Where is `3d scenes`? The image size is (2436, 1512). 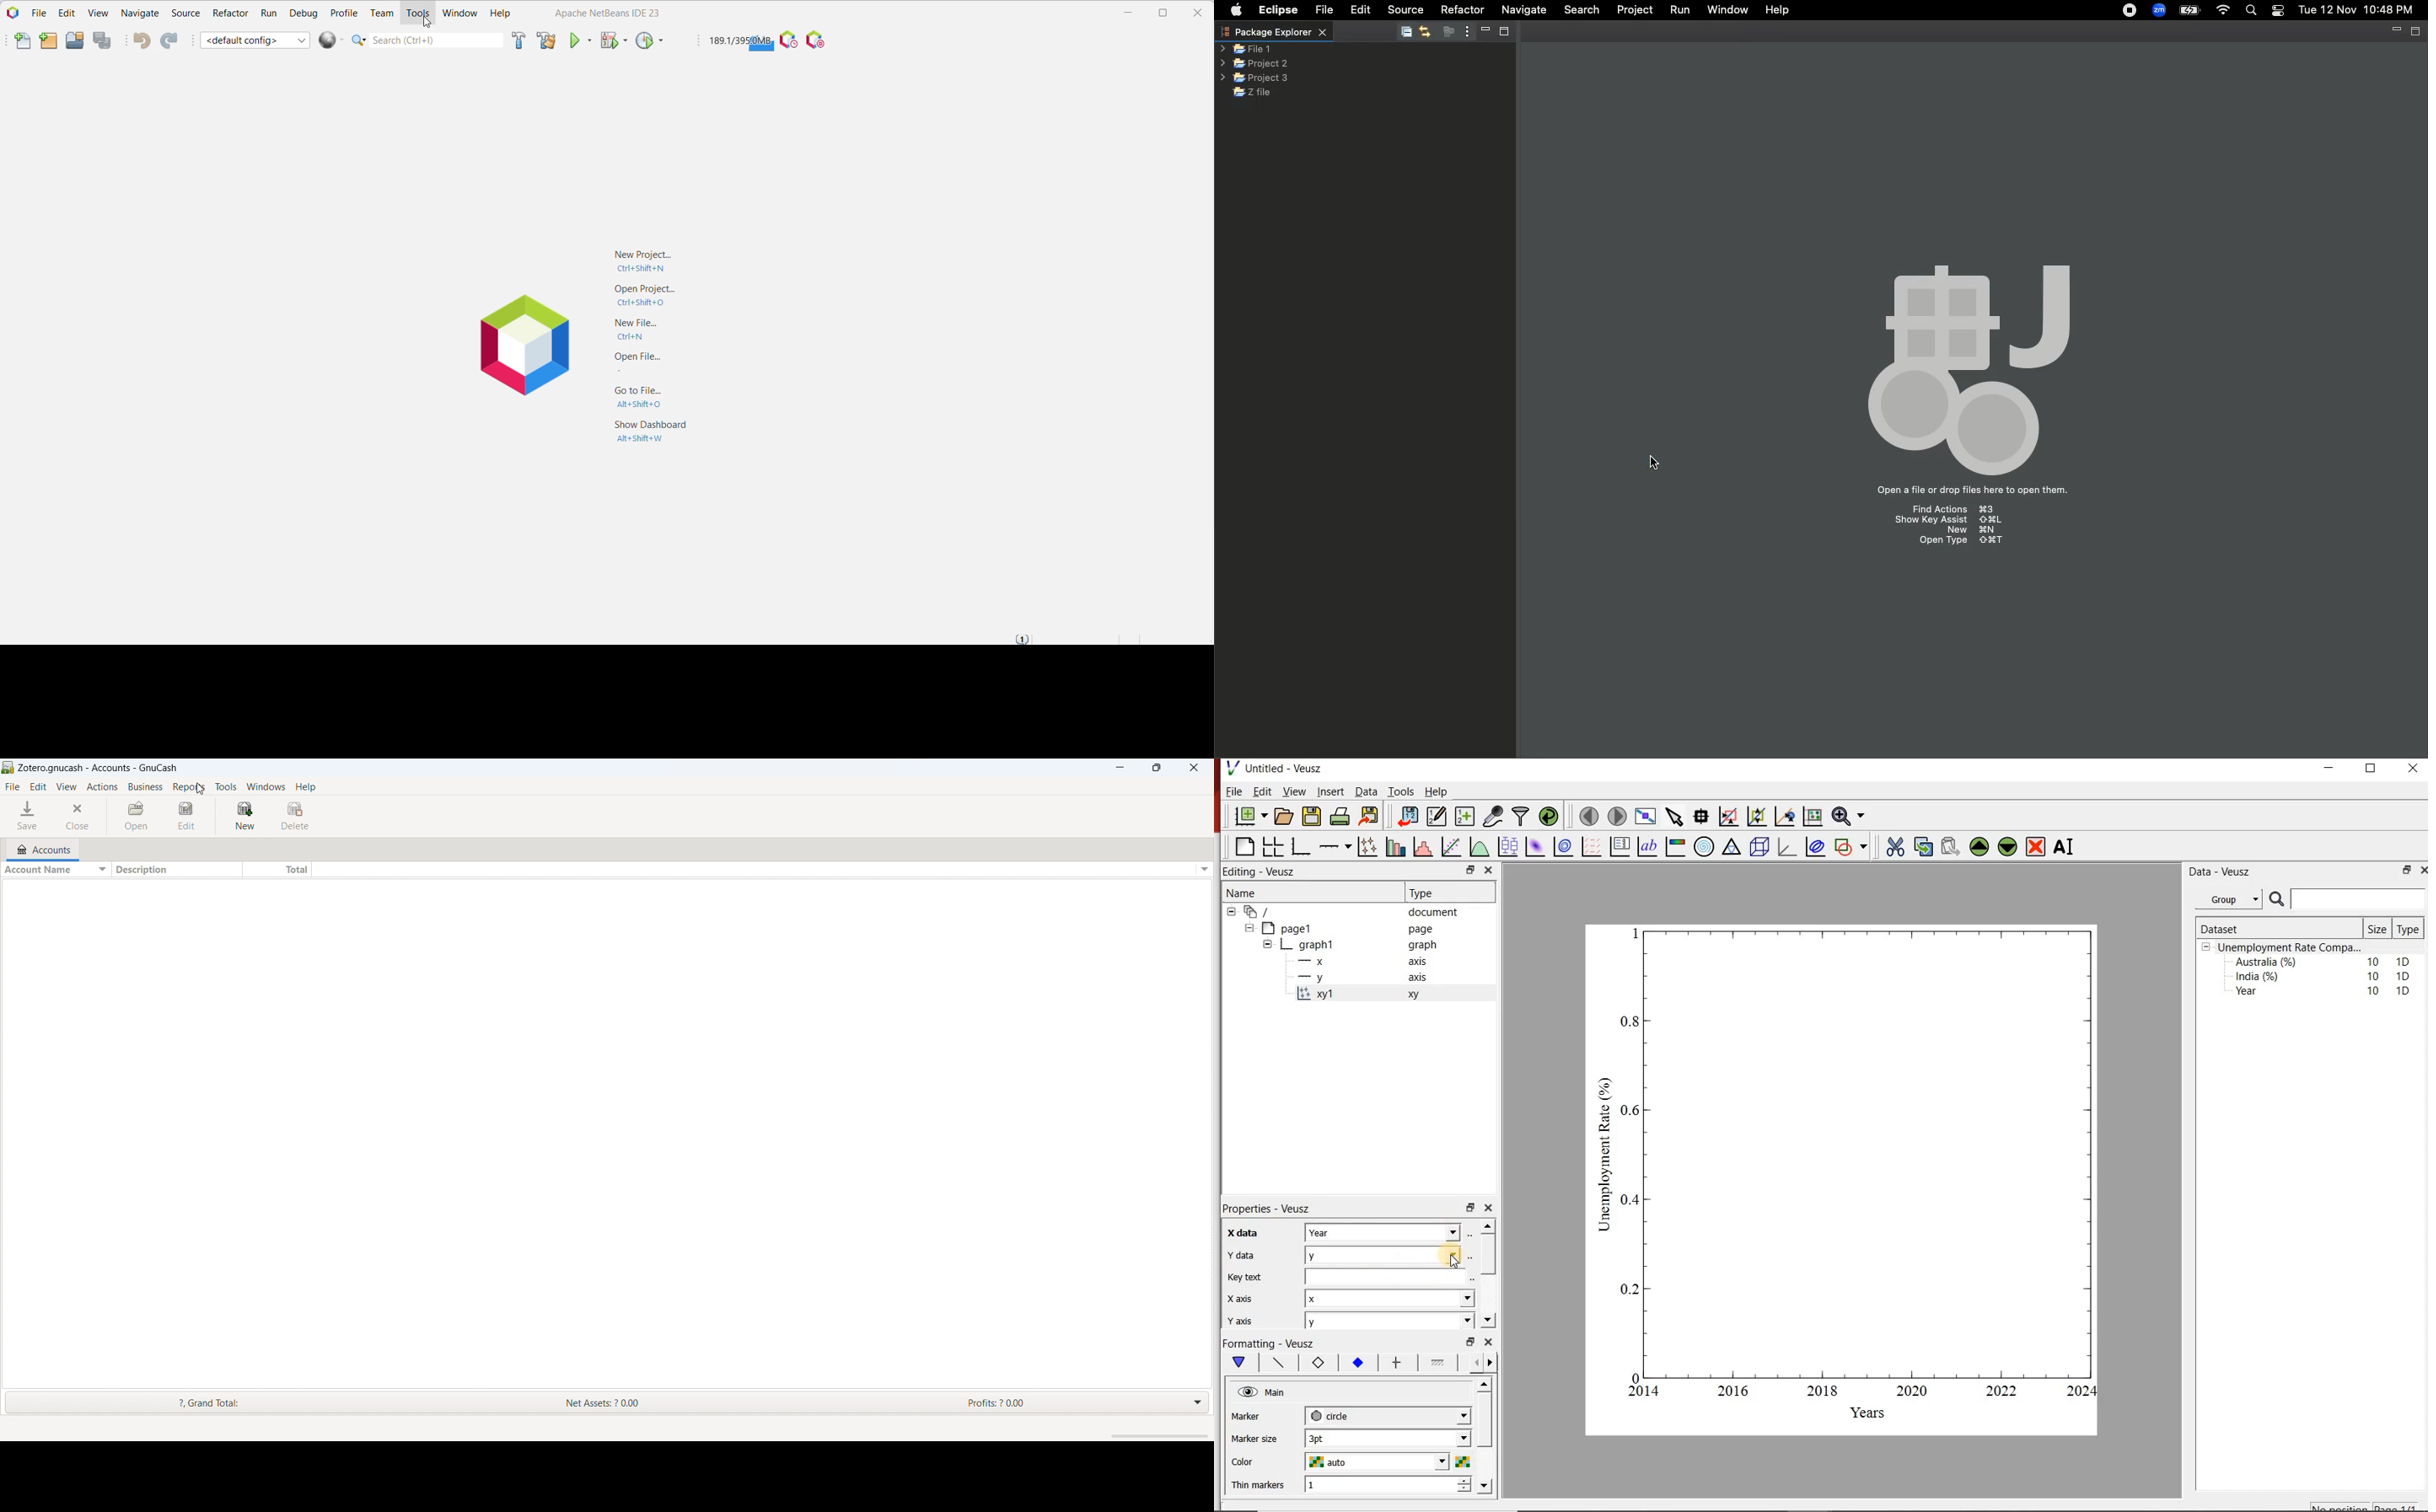
3d scenes is located at coordinates (1757, 846).